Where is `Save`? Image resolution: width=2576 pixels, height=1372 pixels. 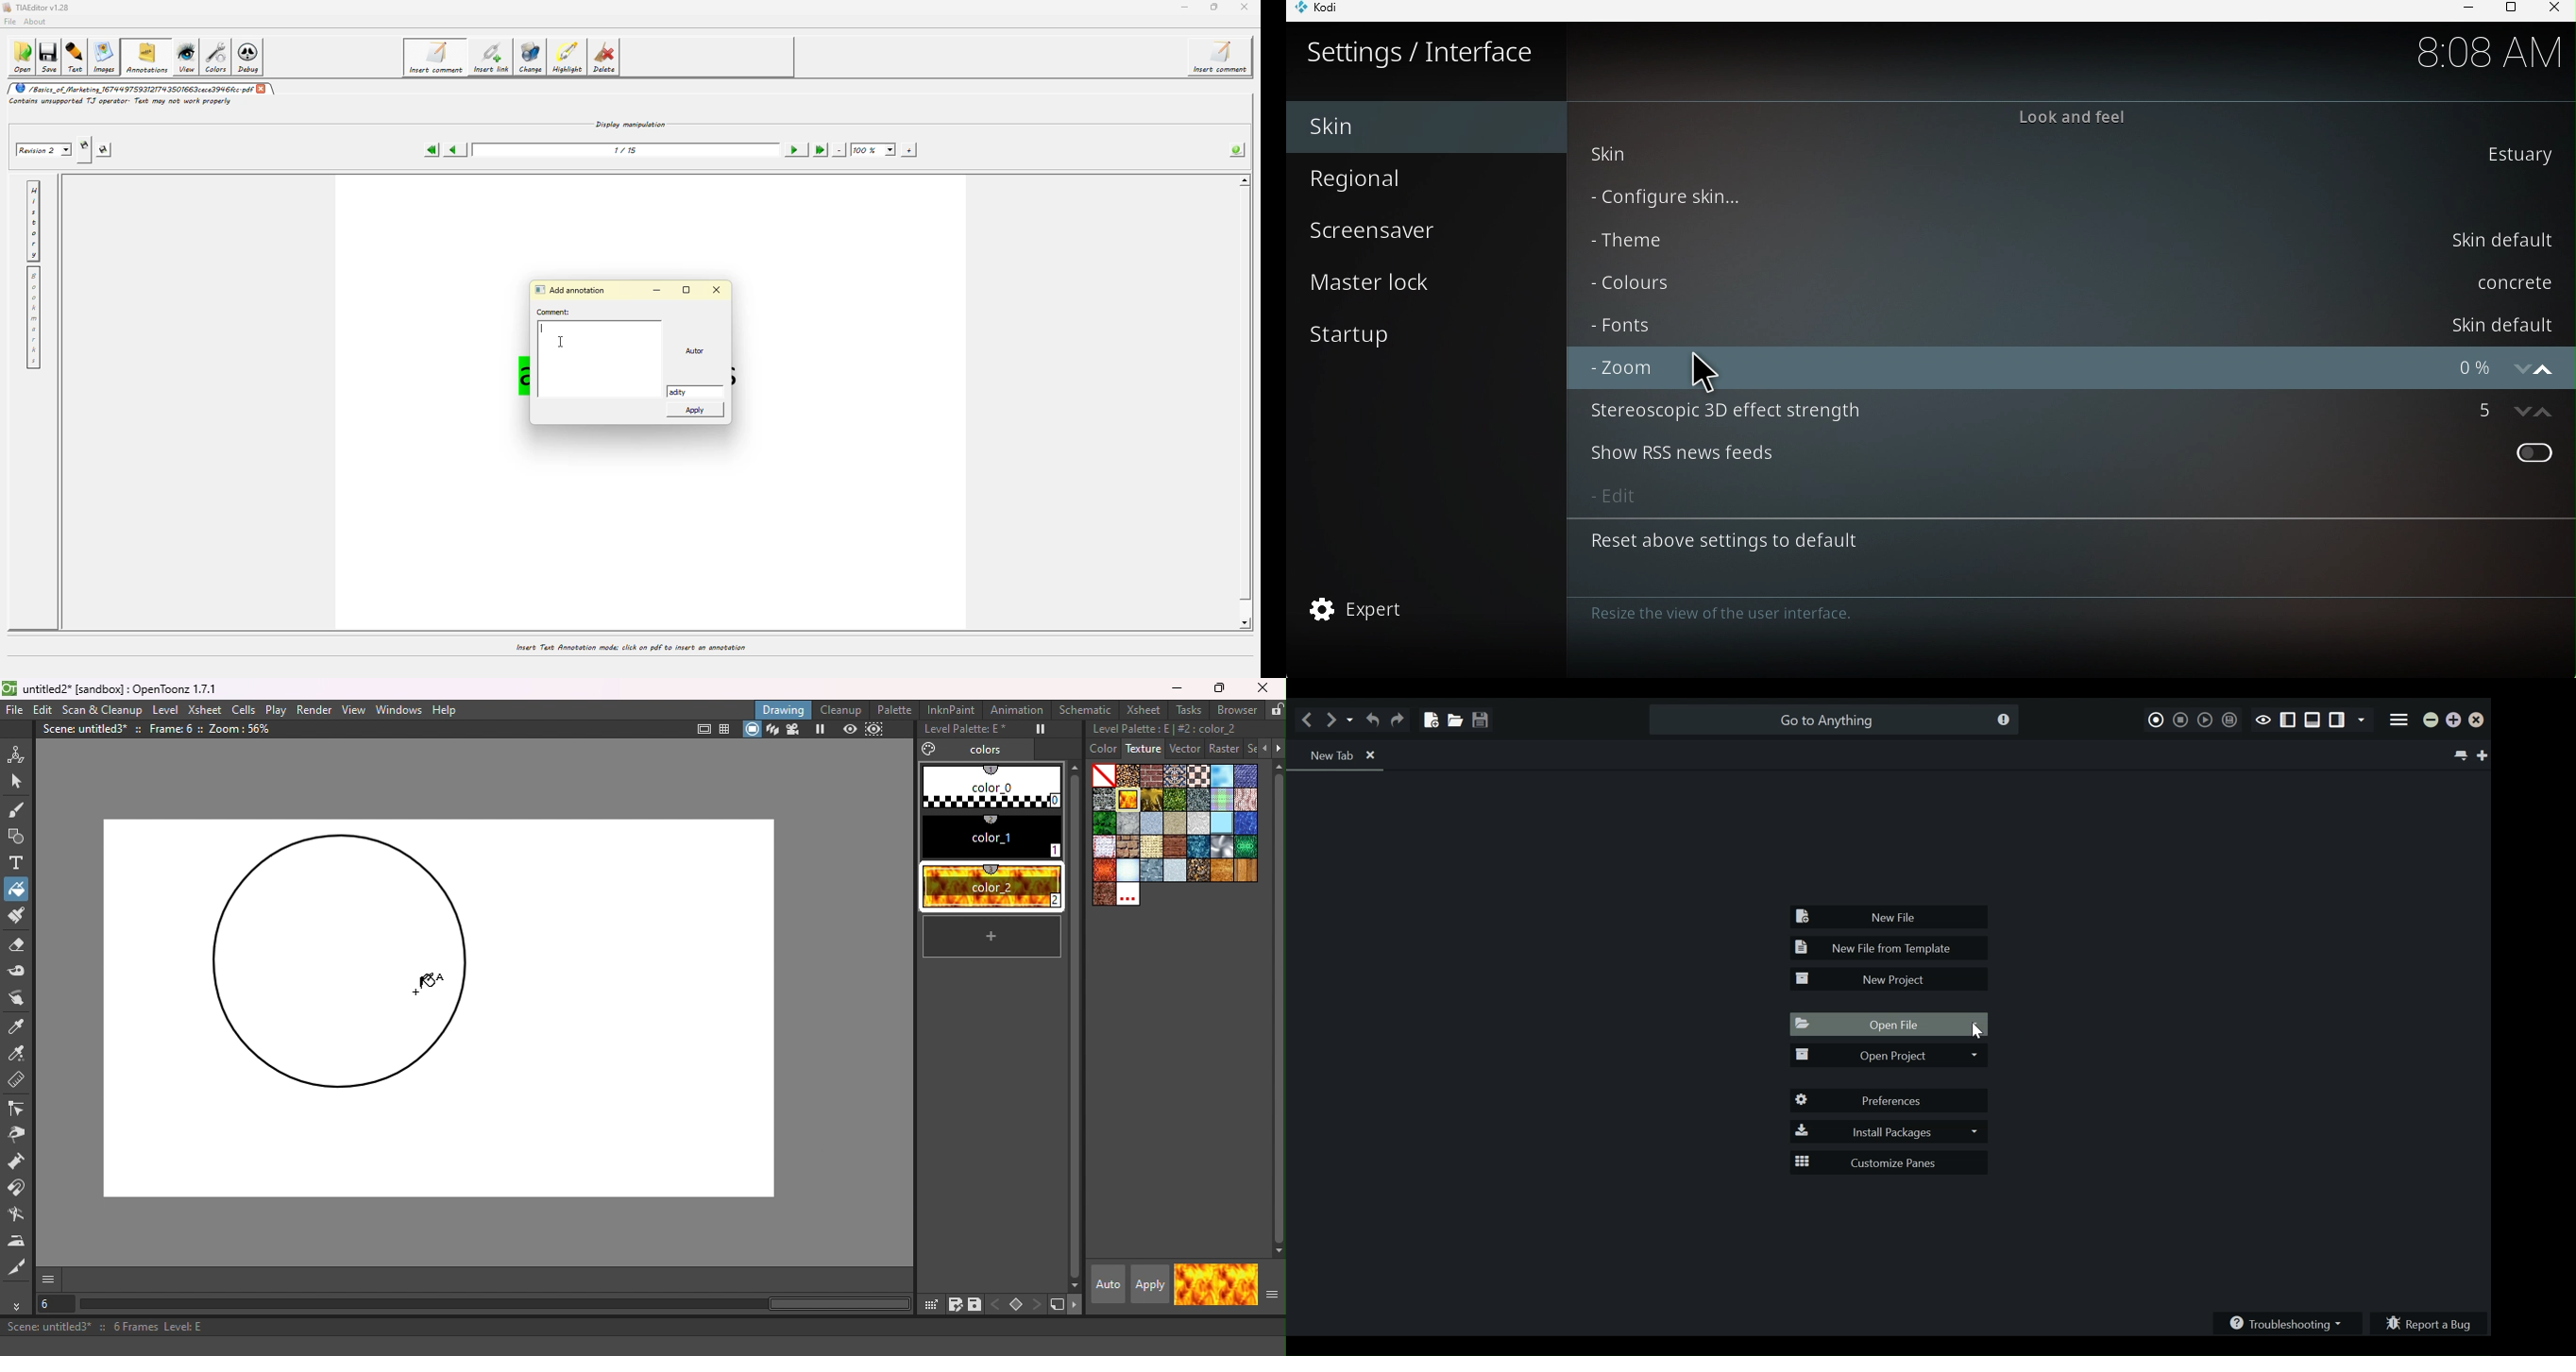 Save is located at coordinates (1479, 716).